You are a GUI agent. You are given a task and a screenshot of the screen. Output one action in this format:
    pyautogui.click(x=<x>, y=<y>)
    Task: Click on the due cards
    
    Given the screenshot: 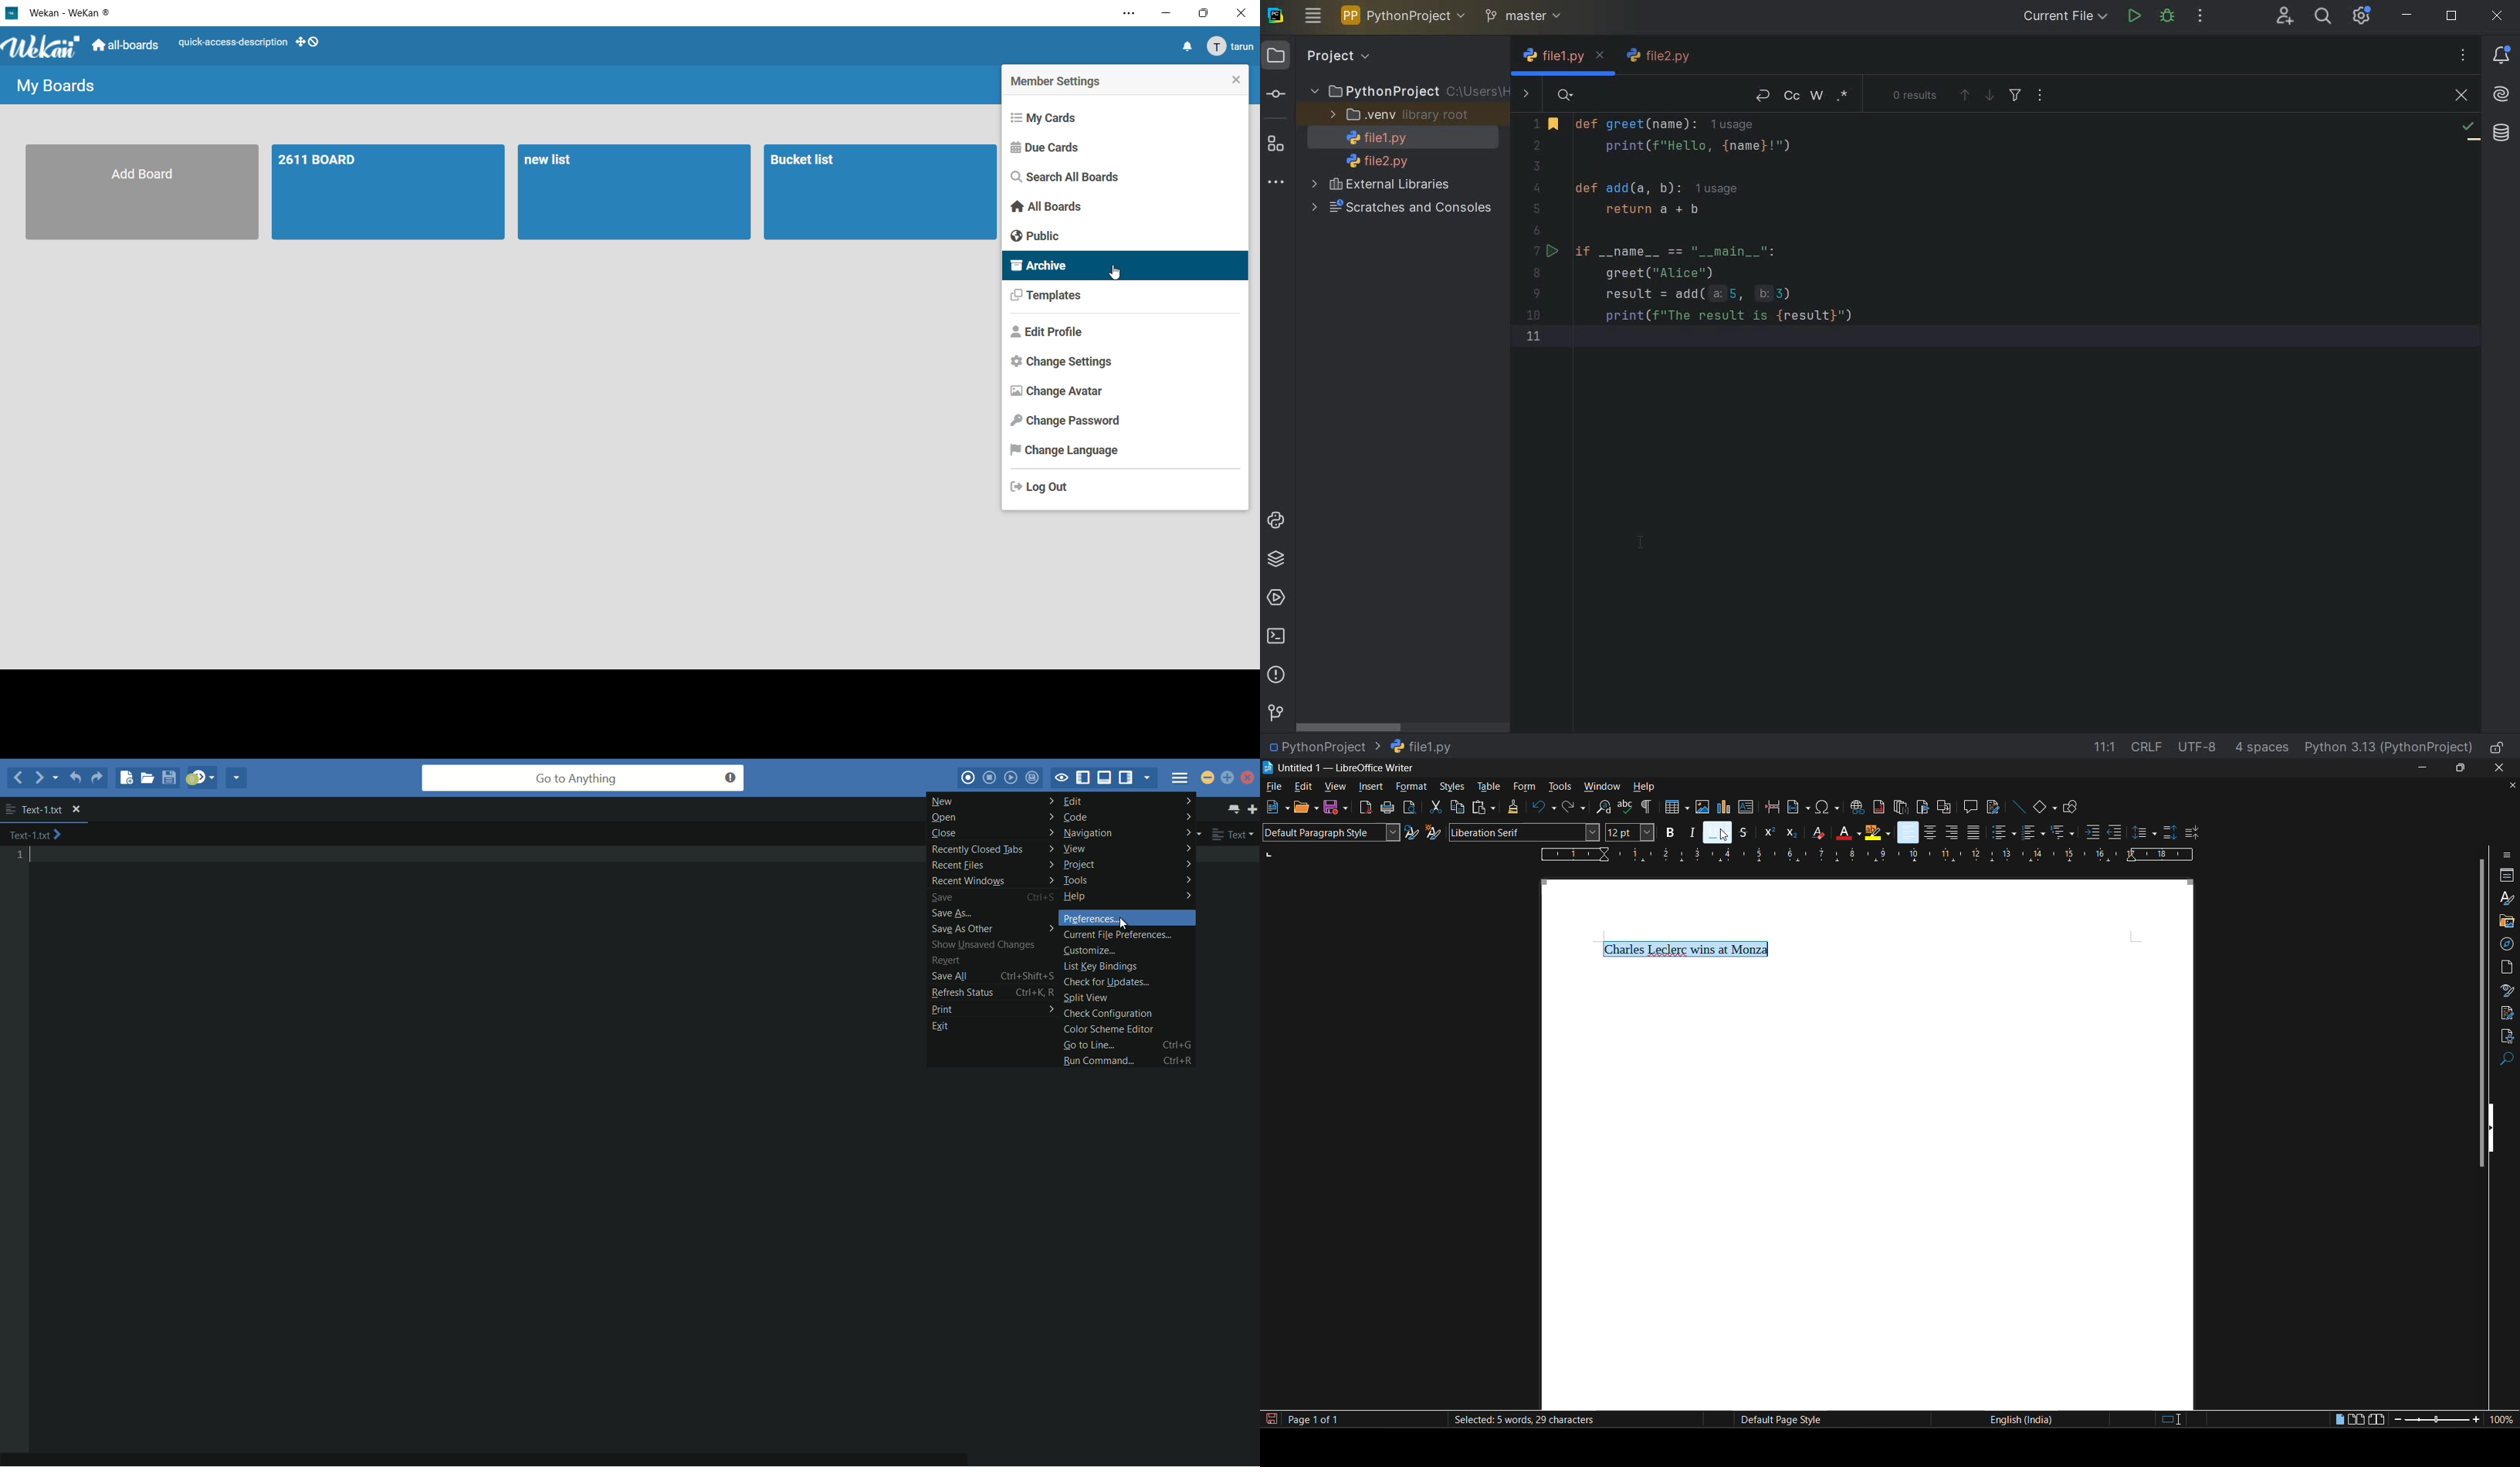 What is the action you would take?
    pyautogui.click(x=1046, y=149)
    